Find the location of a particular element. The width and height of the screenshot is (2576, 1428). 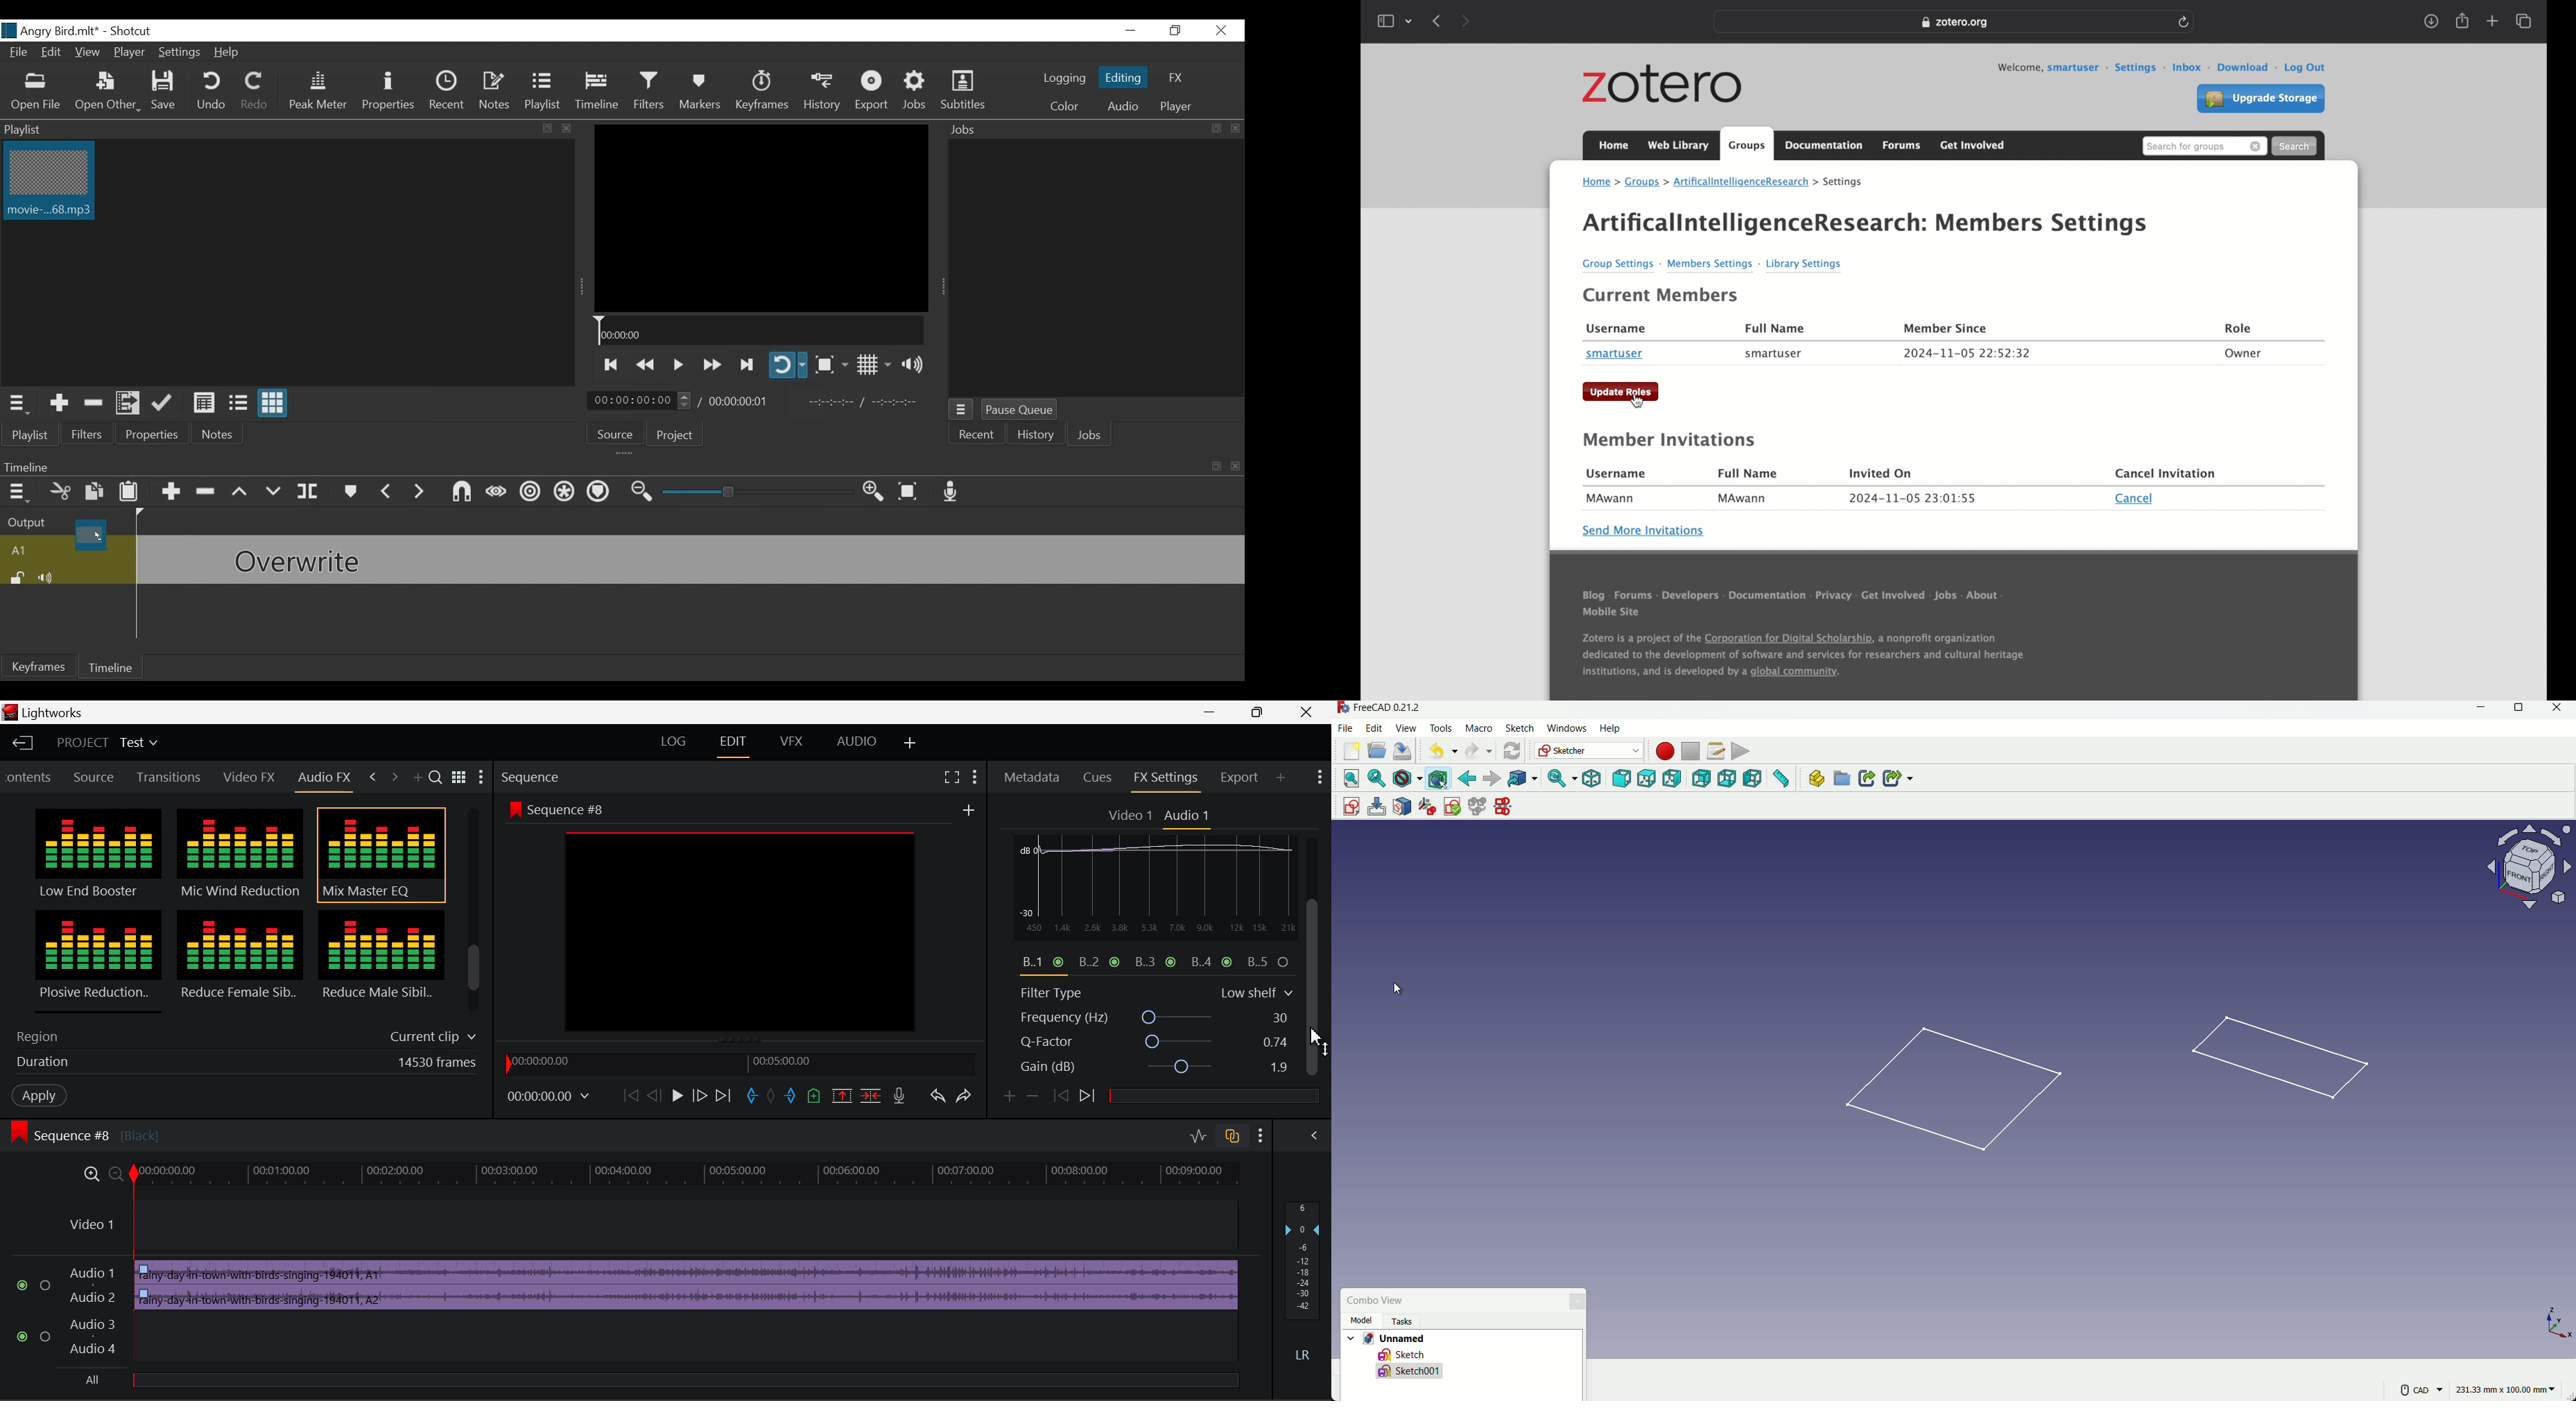

Playlist menu is located at coordinates (30, 434).